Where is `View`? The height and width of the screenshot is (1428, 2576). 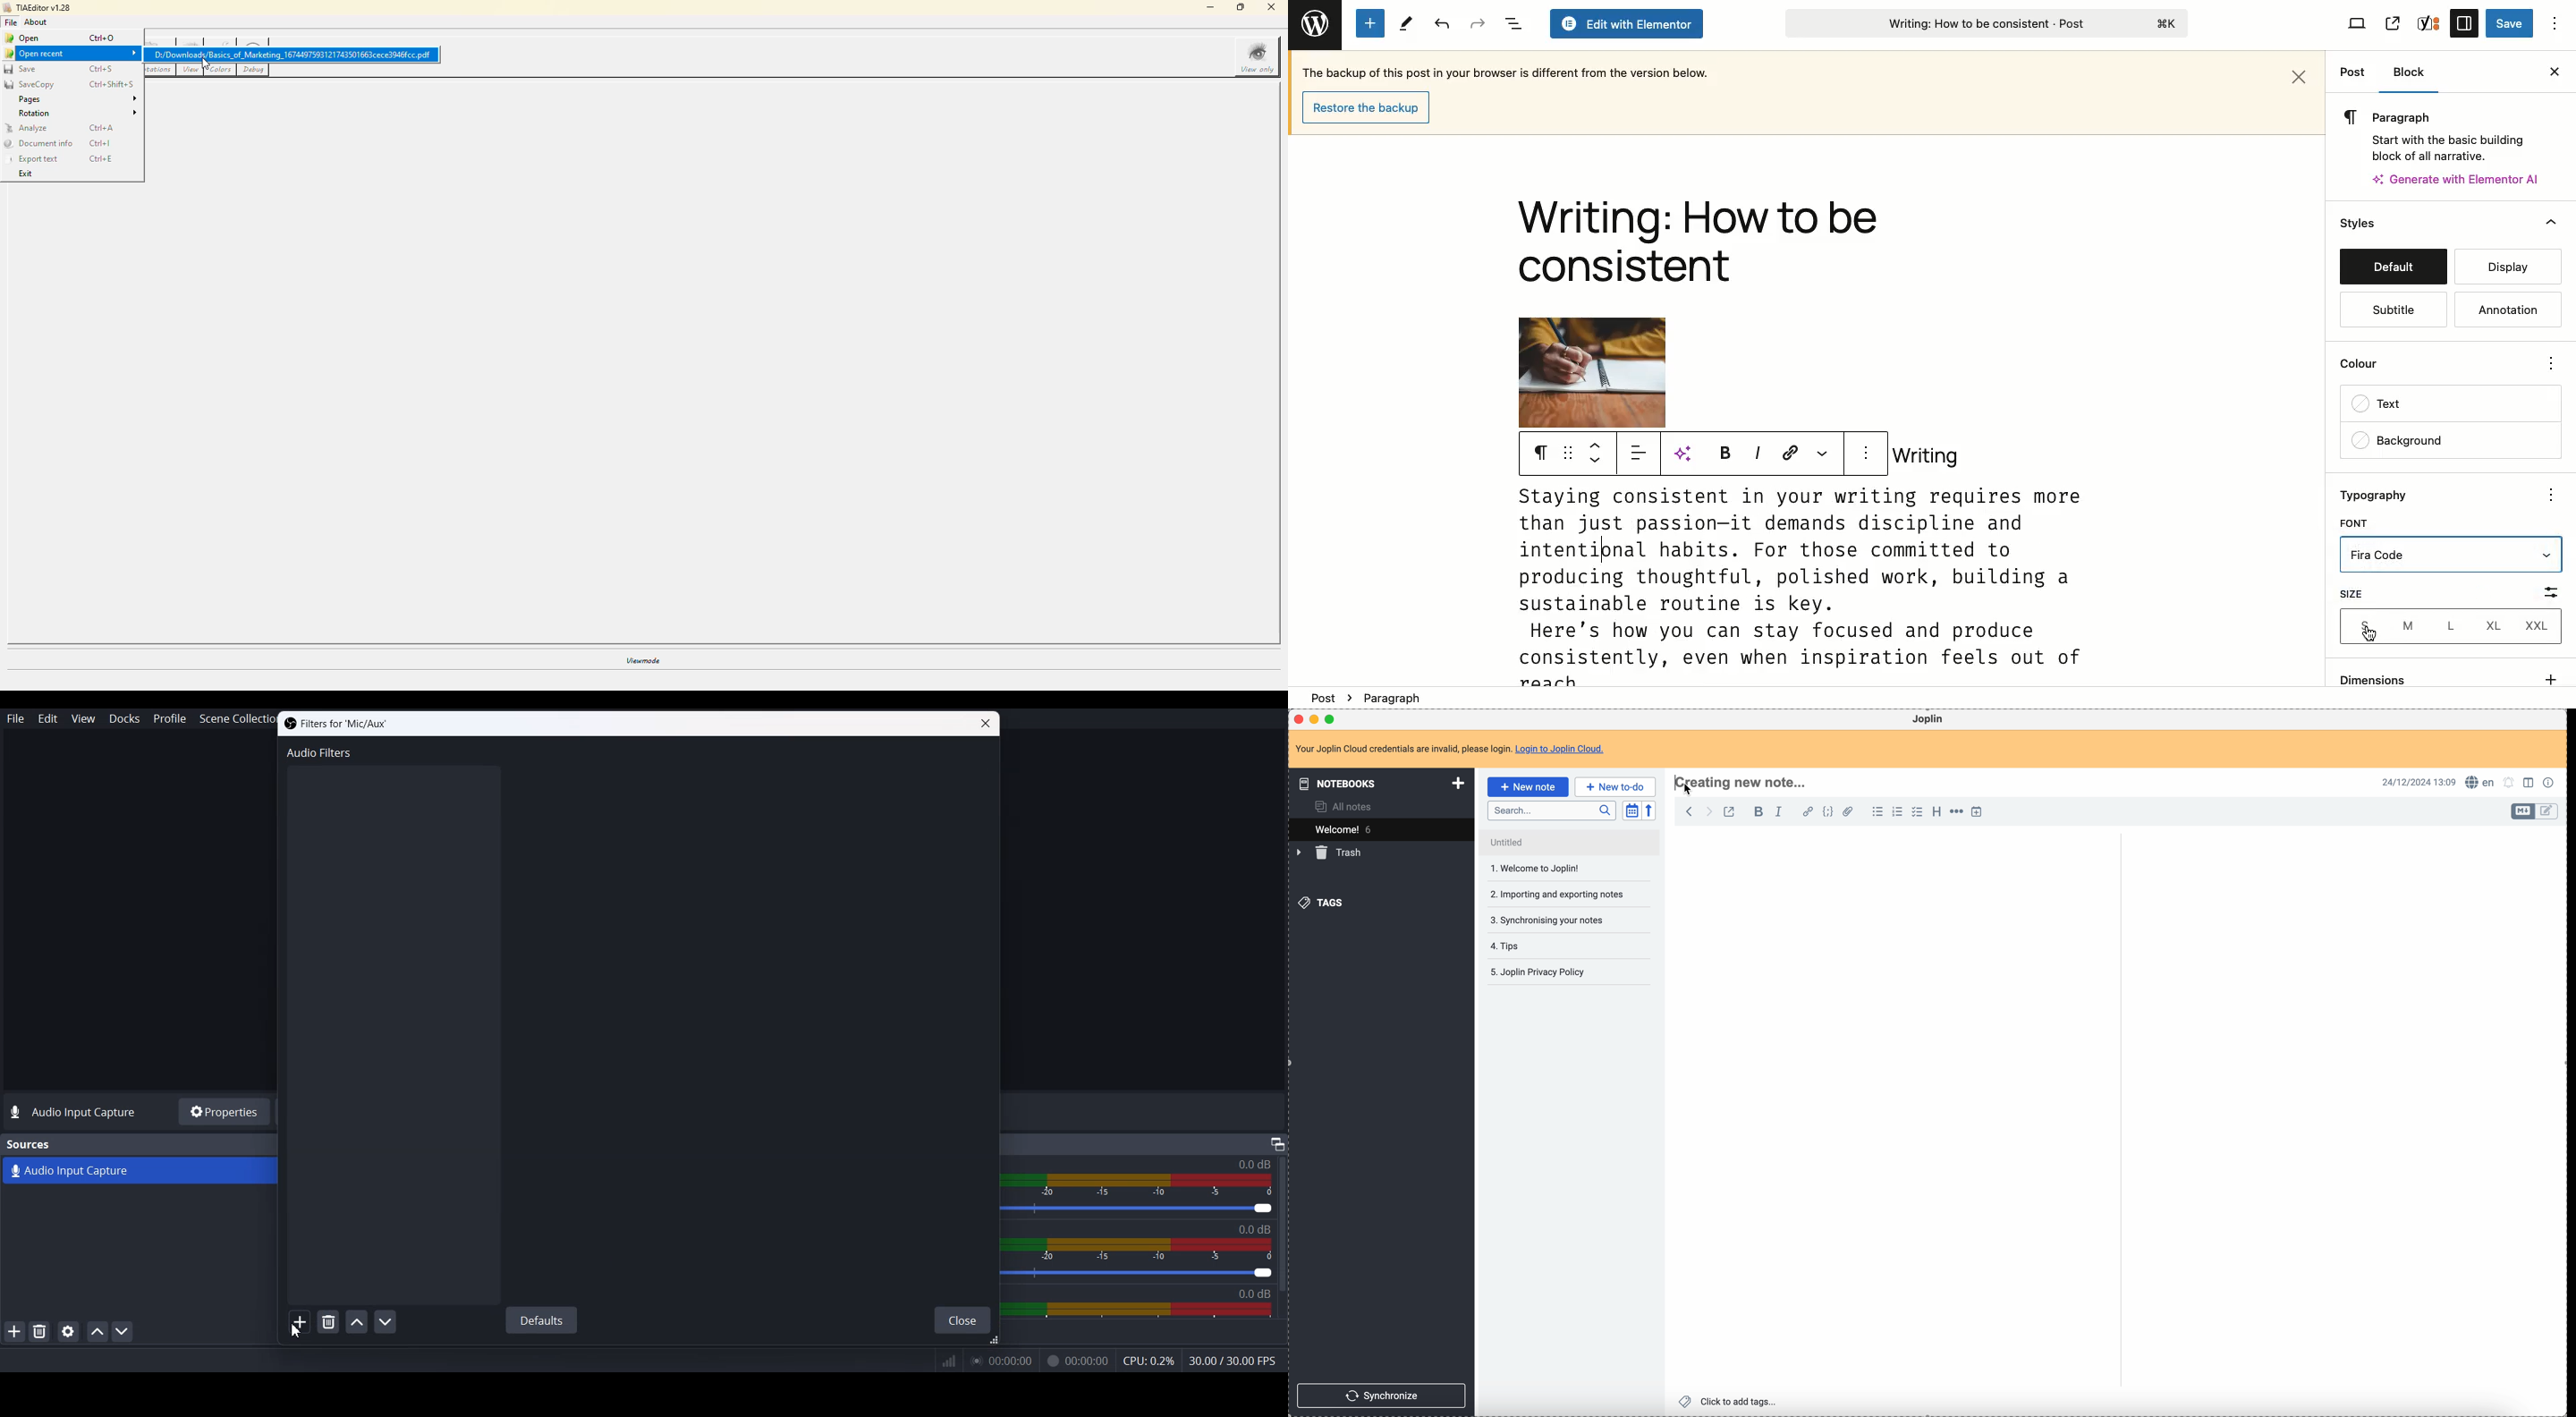
View is located at coordinates (2358, 25).